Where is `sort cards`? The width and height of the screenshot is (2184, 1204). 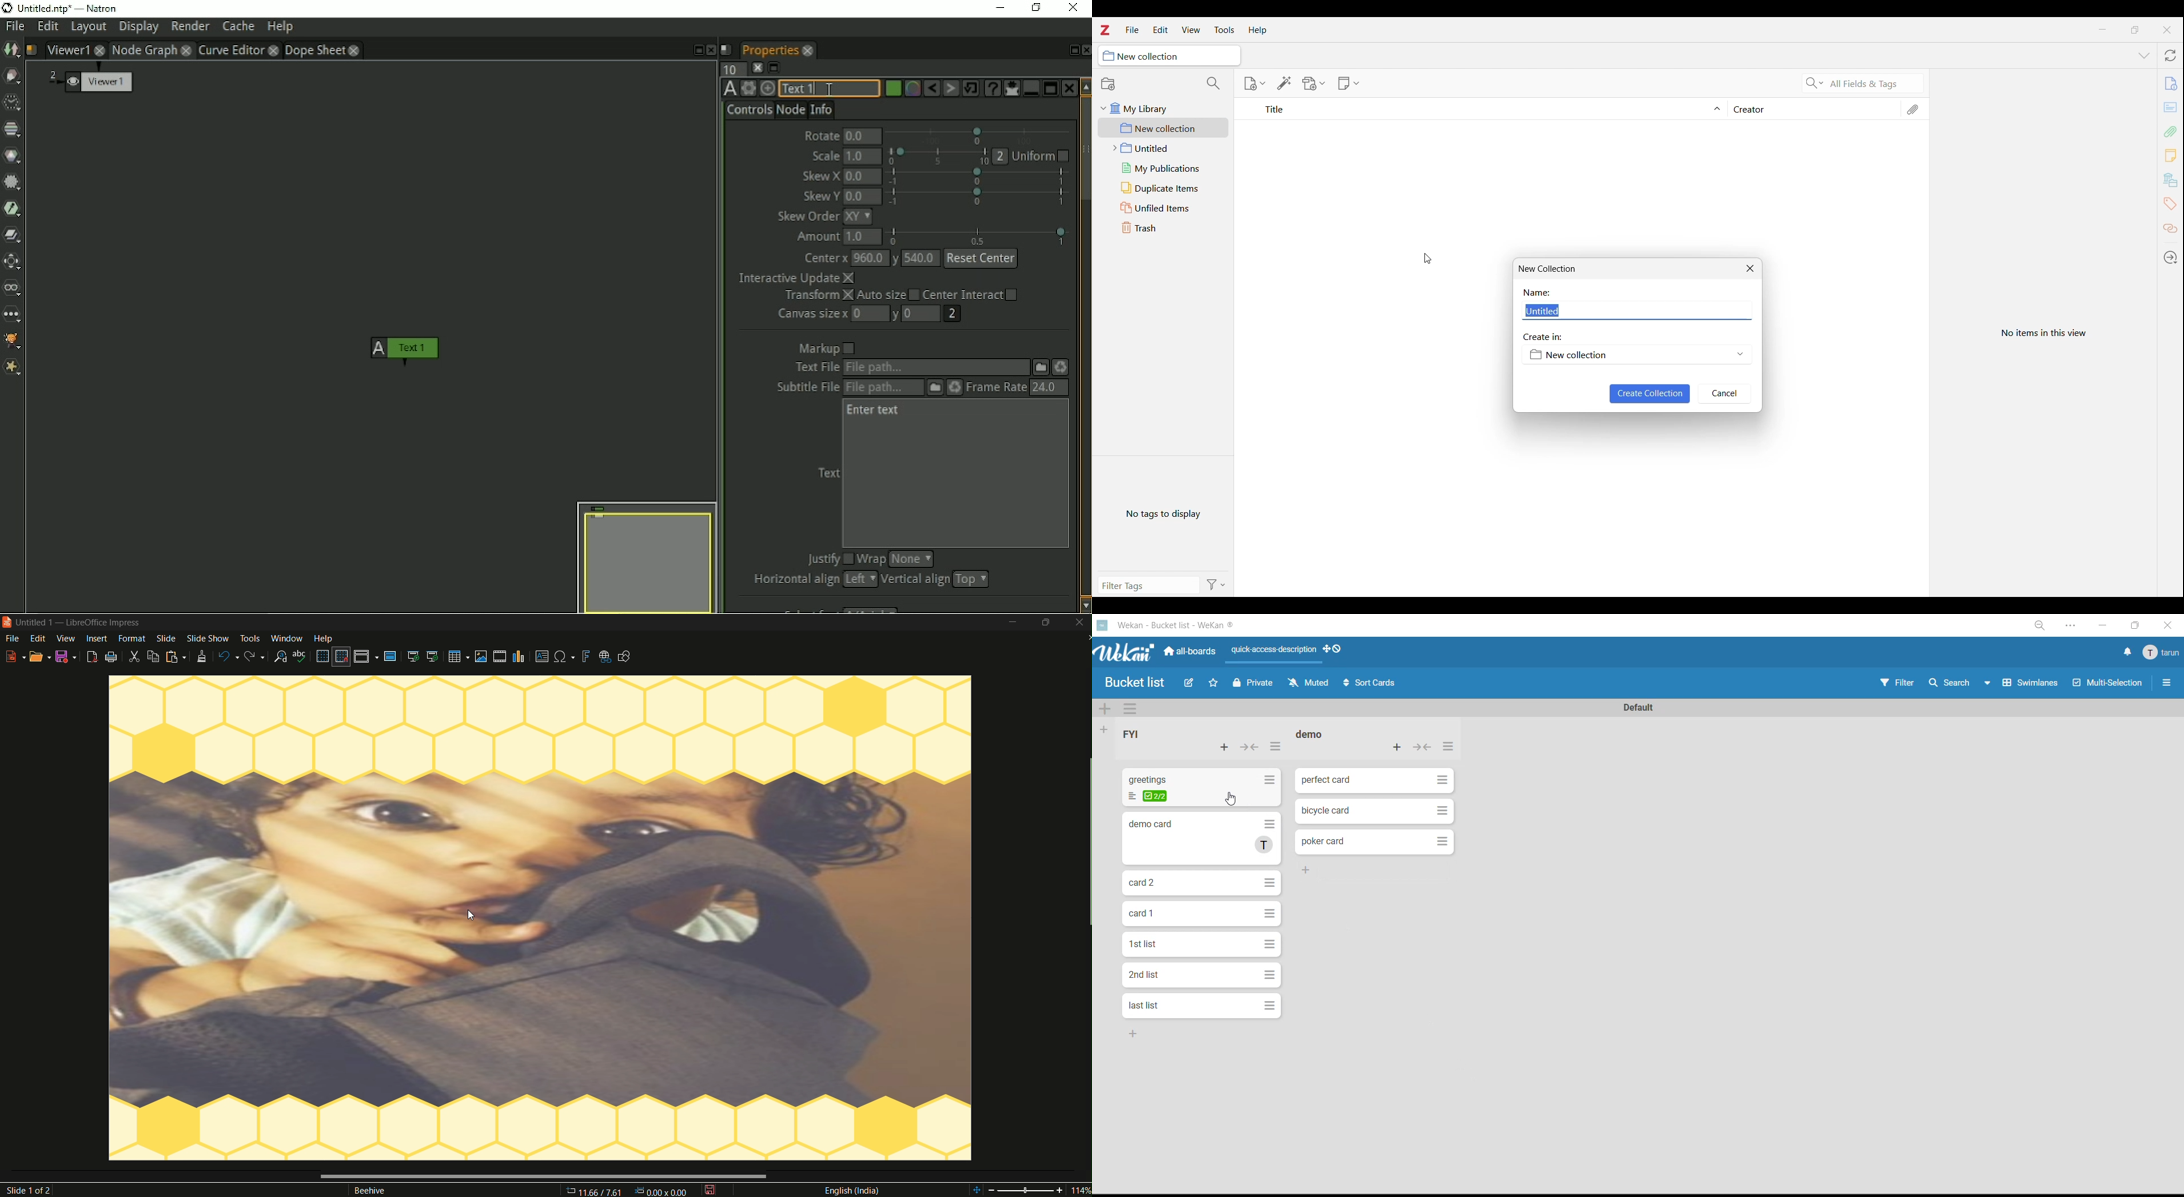 sort cards is located at coordinates (1371, 682).